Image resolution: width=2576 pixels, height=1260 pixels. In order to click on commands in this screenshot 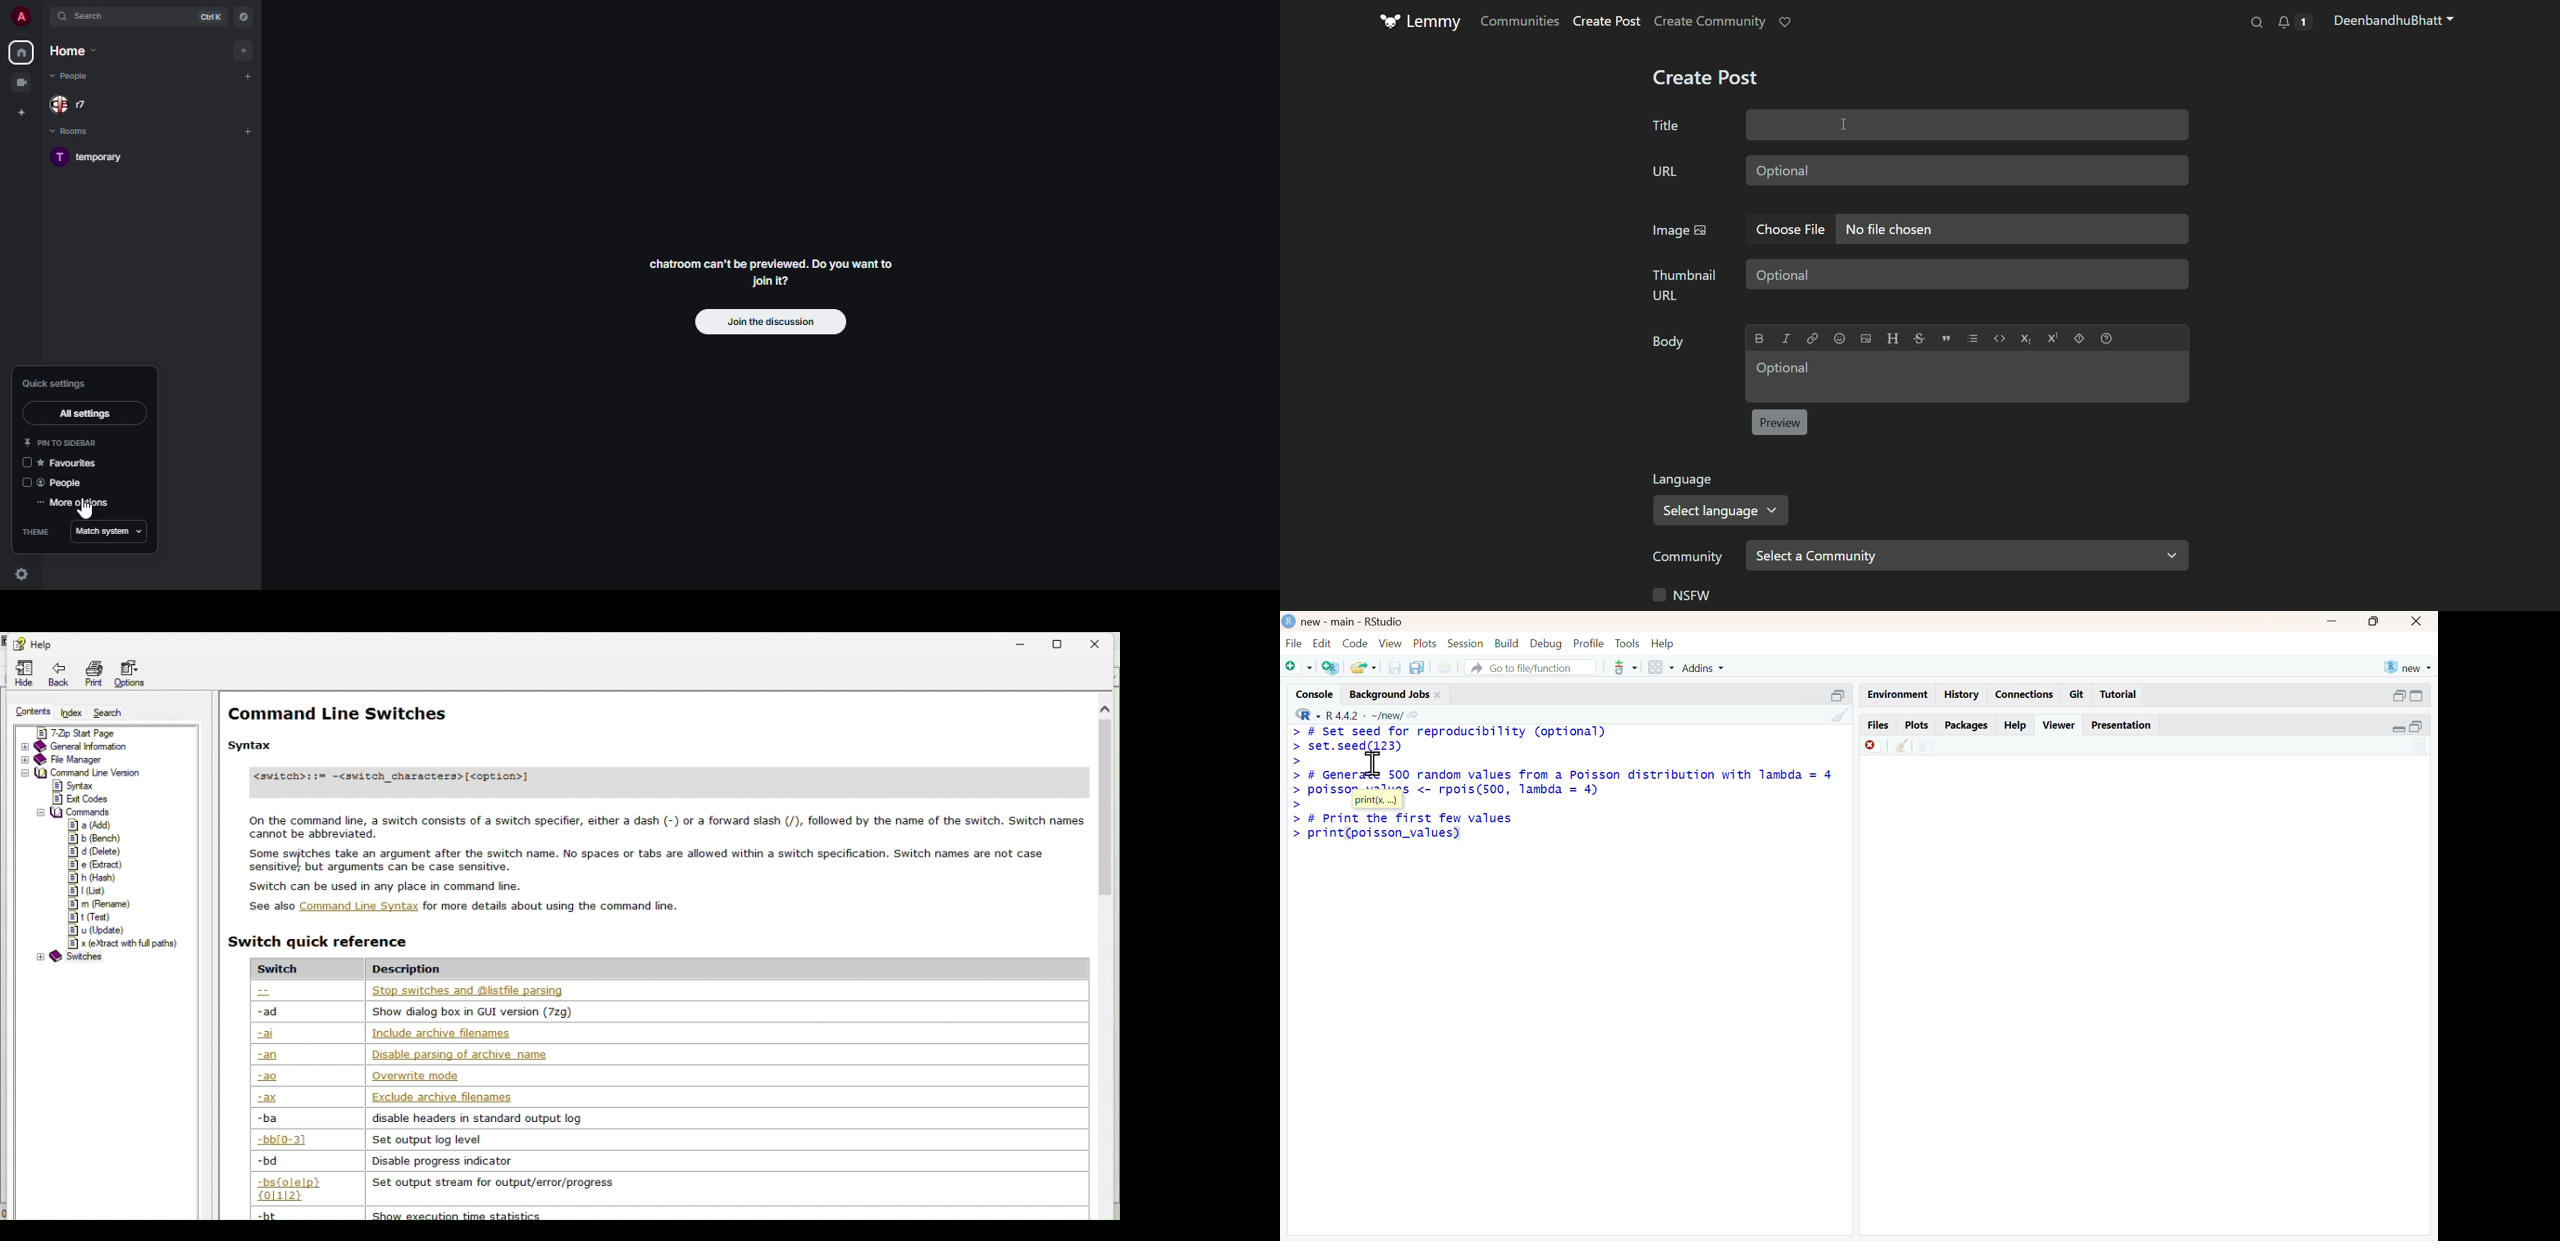, I will do `click(81, 813)`.